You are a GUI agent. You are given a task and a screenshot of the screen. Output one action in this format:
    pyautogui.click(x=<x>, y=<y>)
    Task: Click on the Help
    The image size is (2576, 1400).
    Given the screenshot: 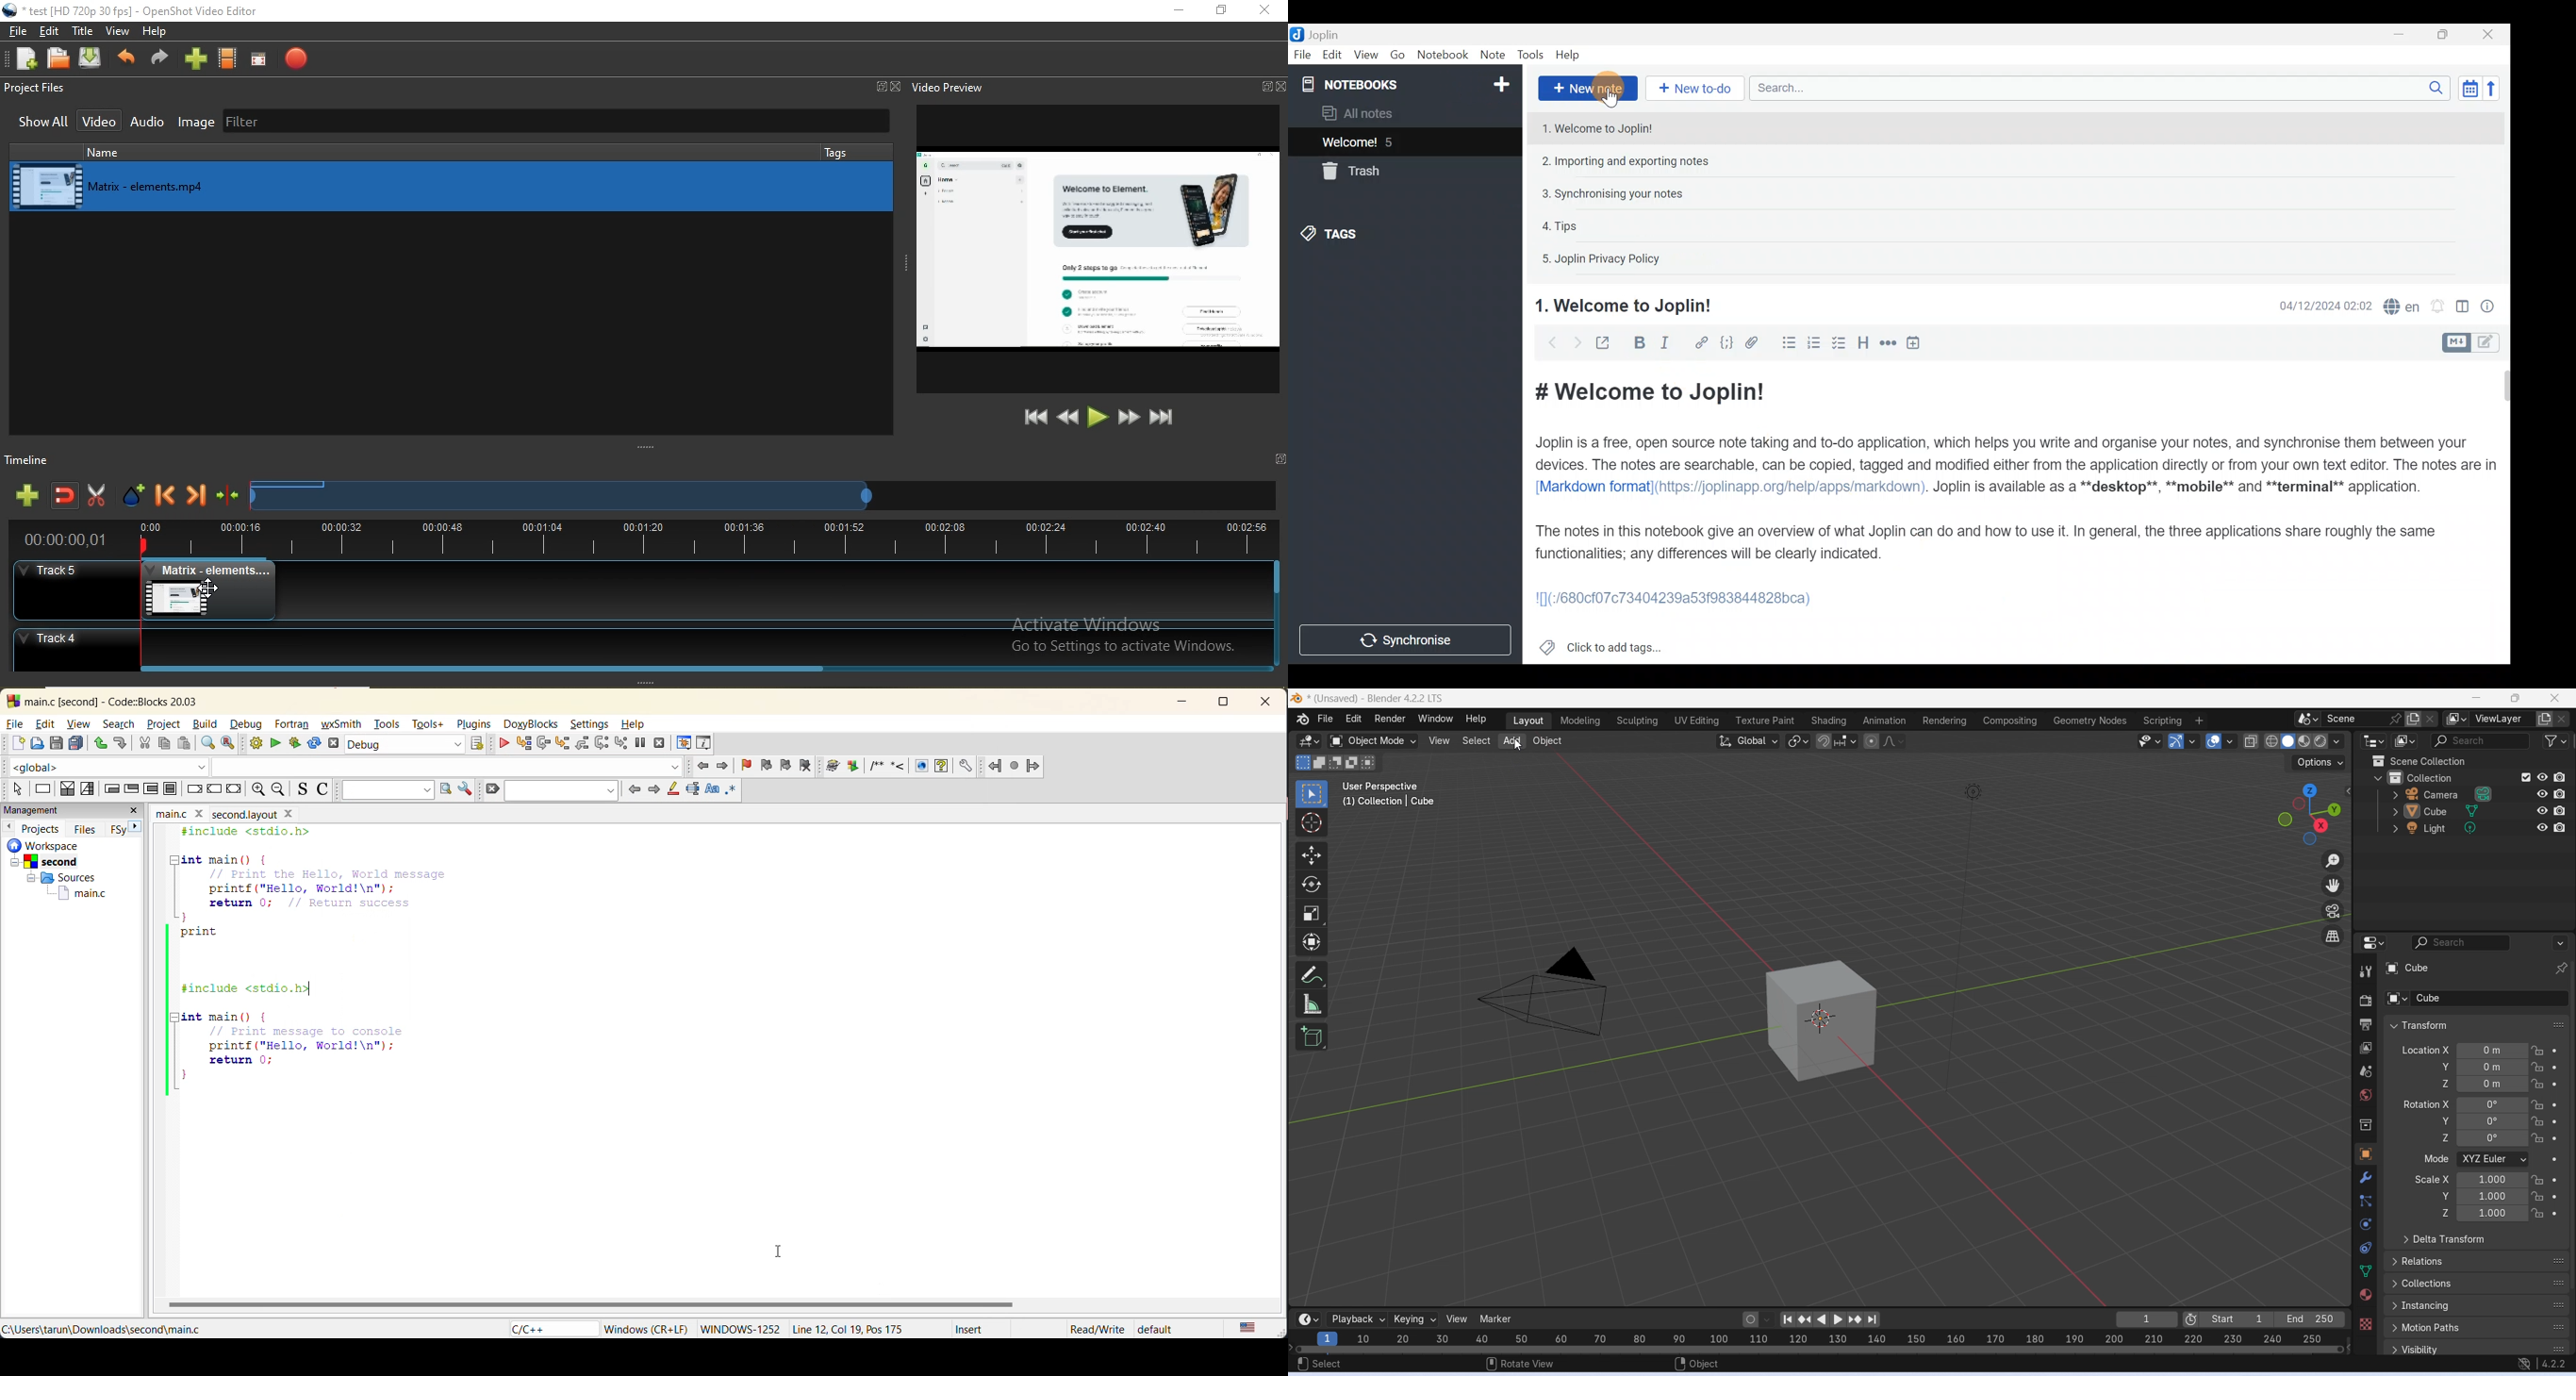 What is the action you would take?
    pyautogui.click(x=1570, y=55)
    